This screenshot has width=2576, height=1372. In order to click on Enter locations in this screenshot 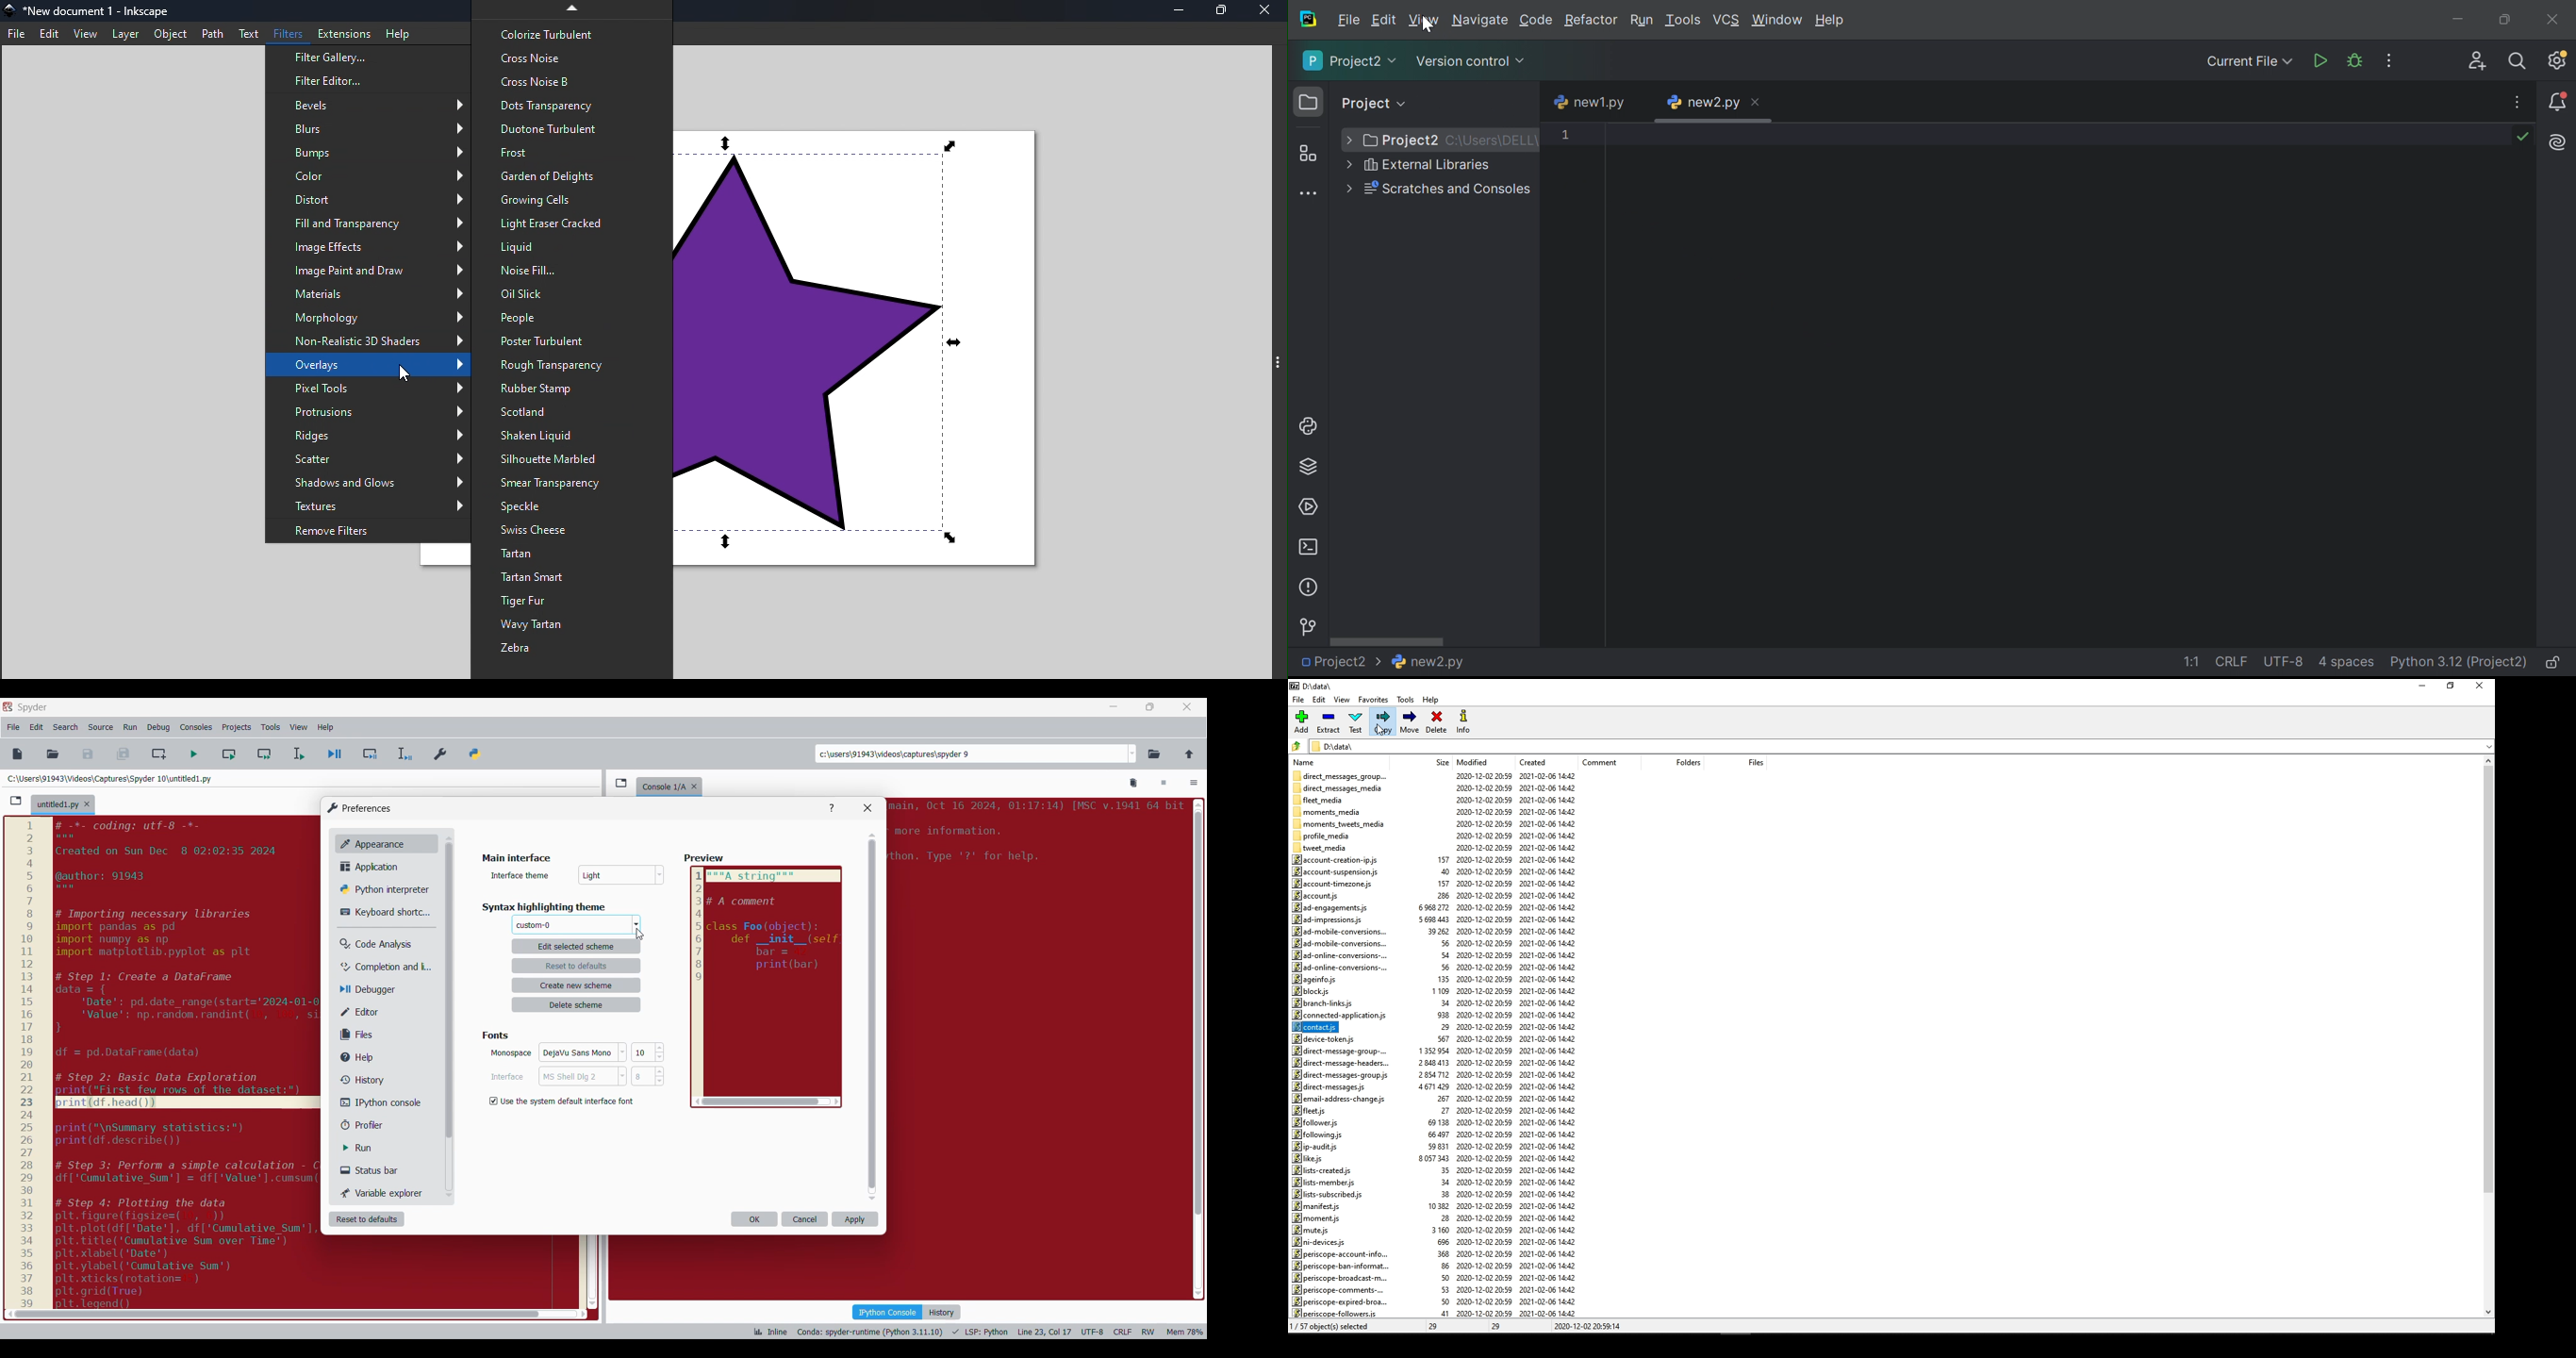, I will do `click(971, 754)`.